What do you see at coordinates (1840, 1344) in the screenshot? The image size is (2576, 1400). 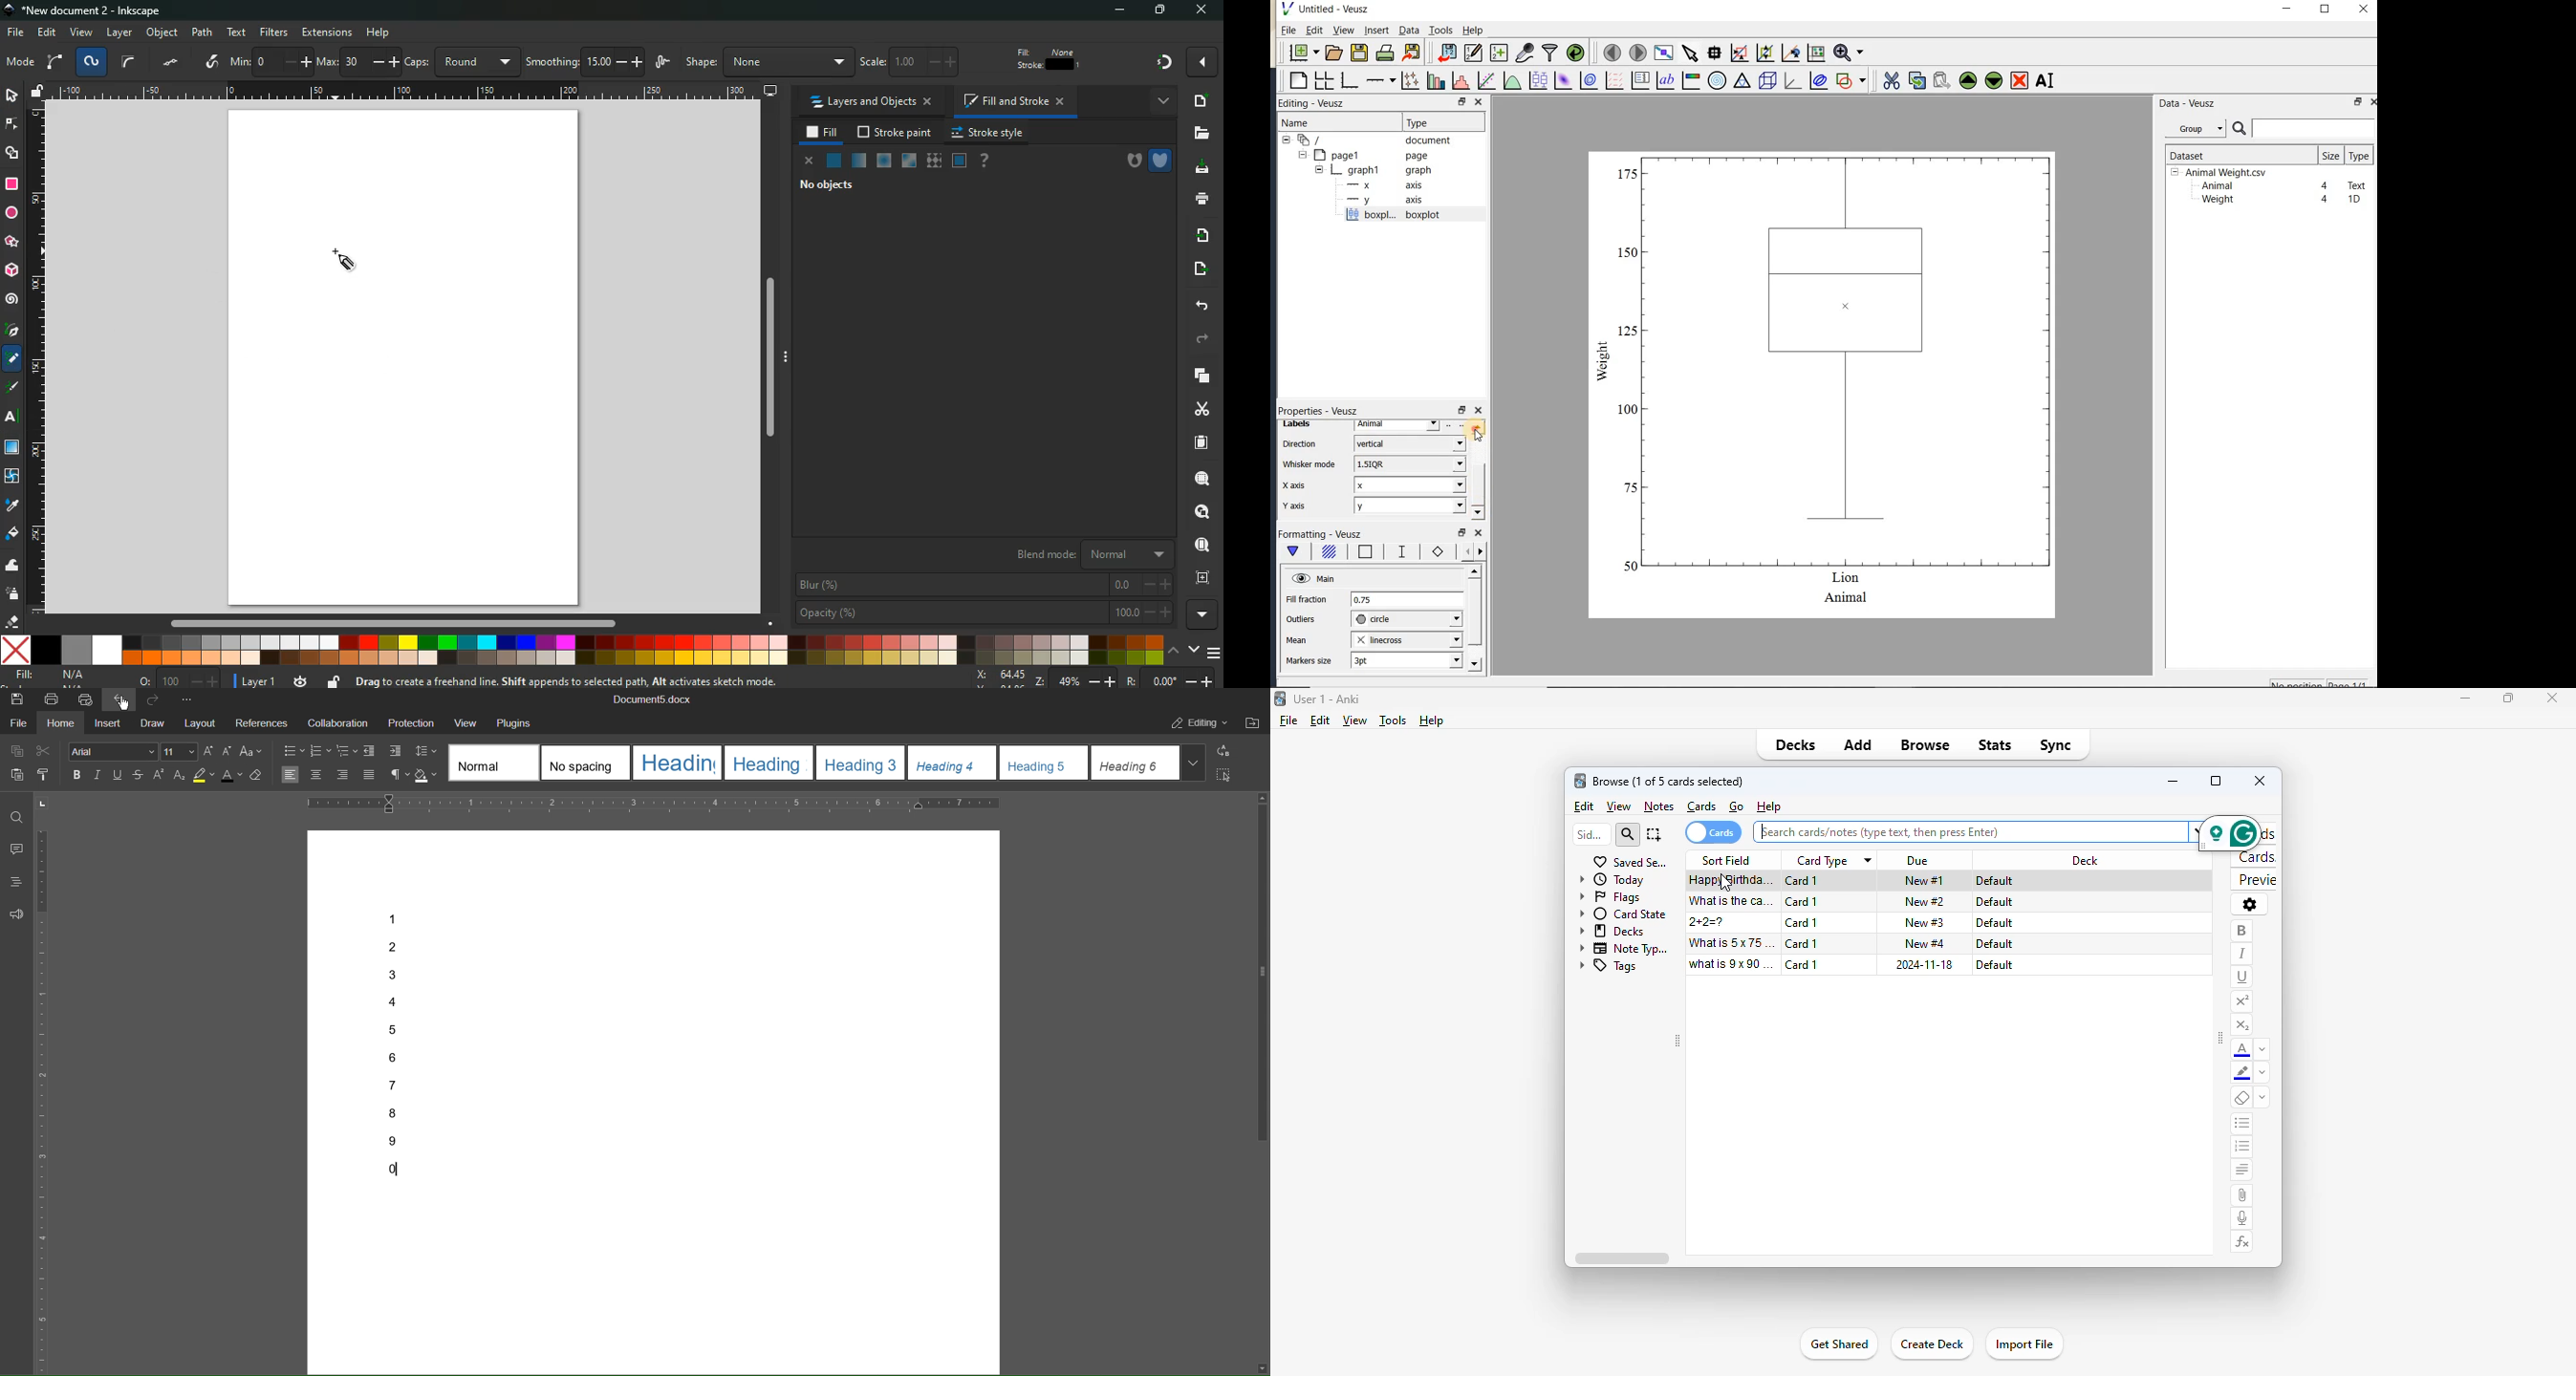 I see `get shared` at bounding box center [1840, 1344].